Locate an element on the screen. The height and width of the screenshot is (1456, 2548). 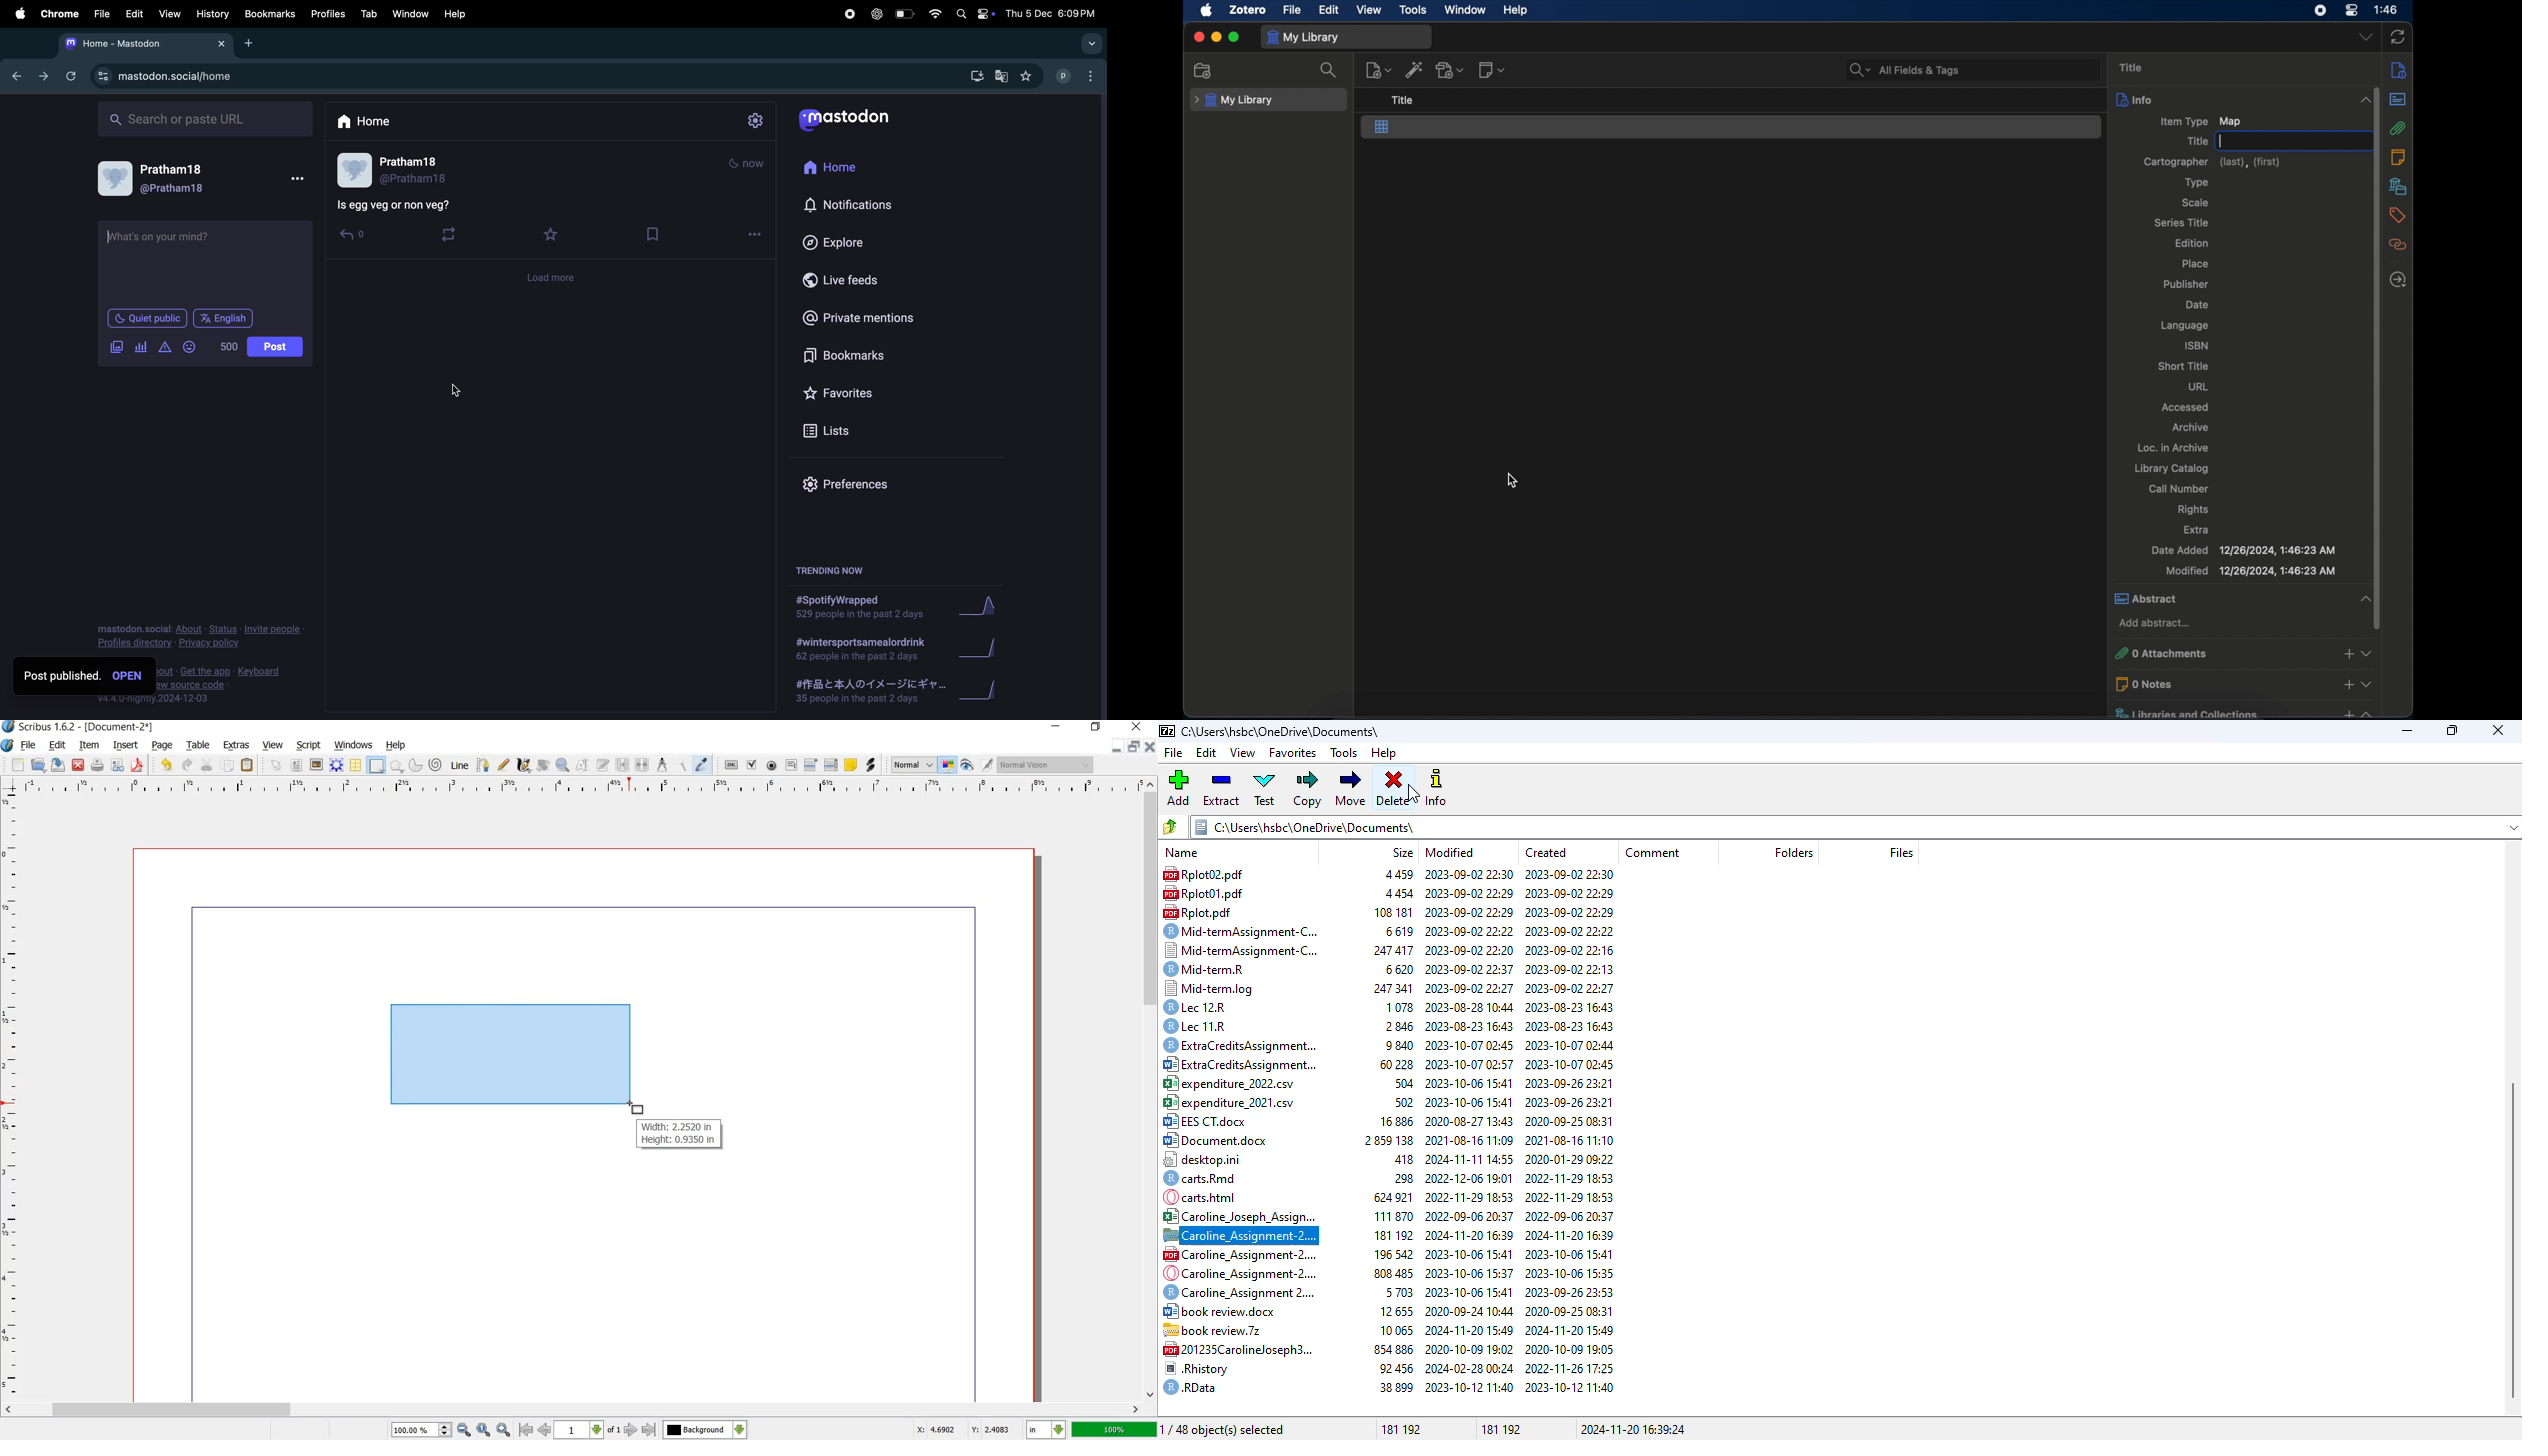
EDIT TEXT WITH STORY EDITOR is located at coordinates (603, 766).